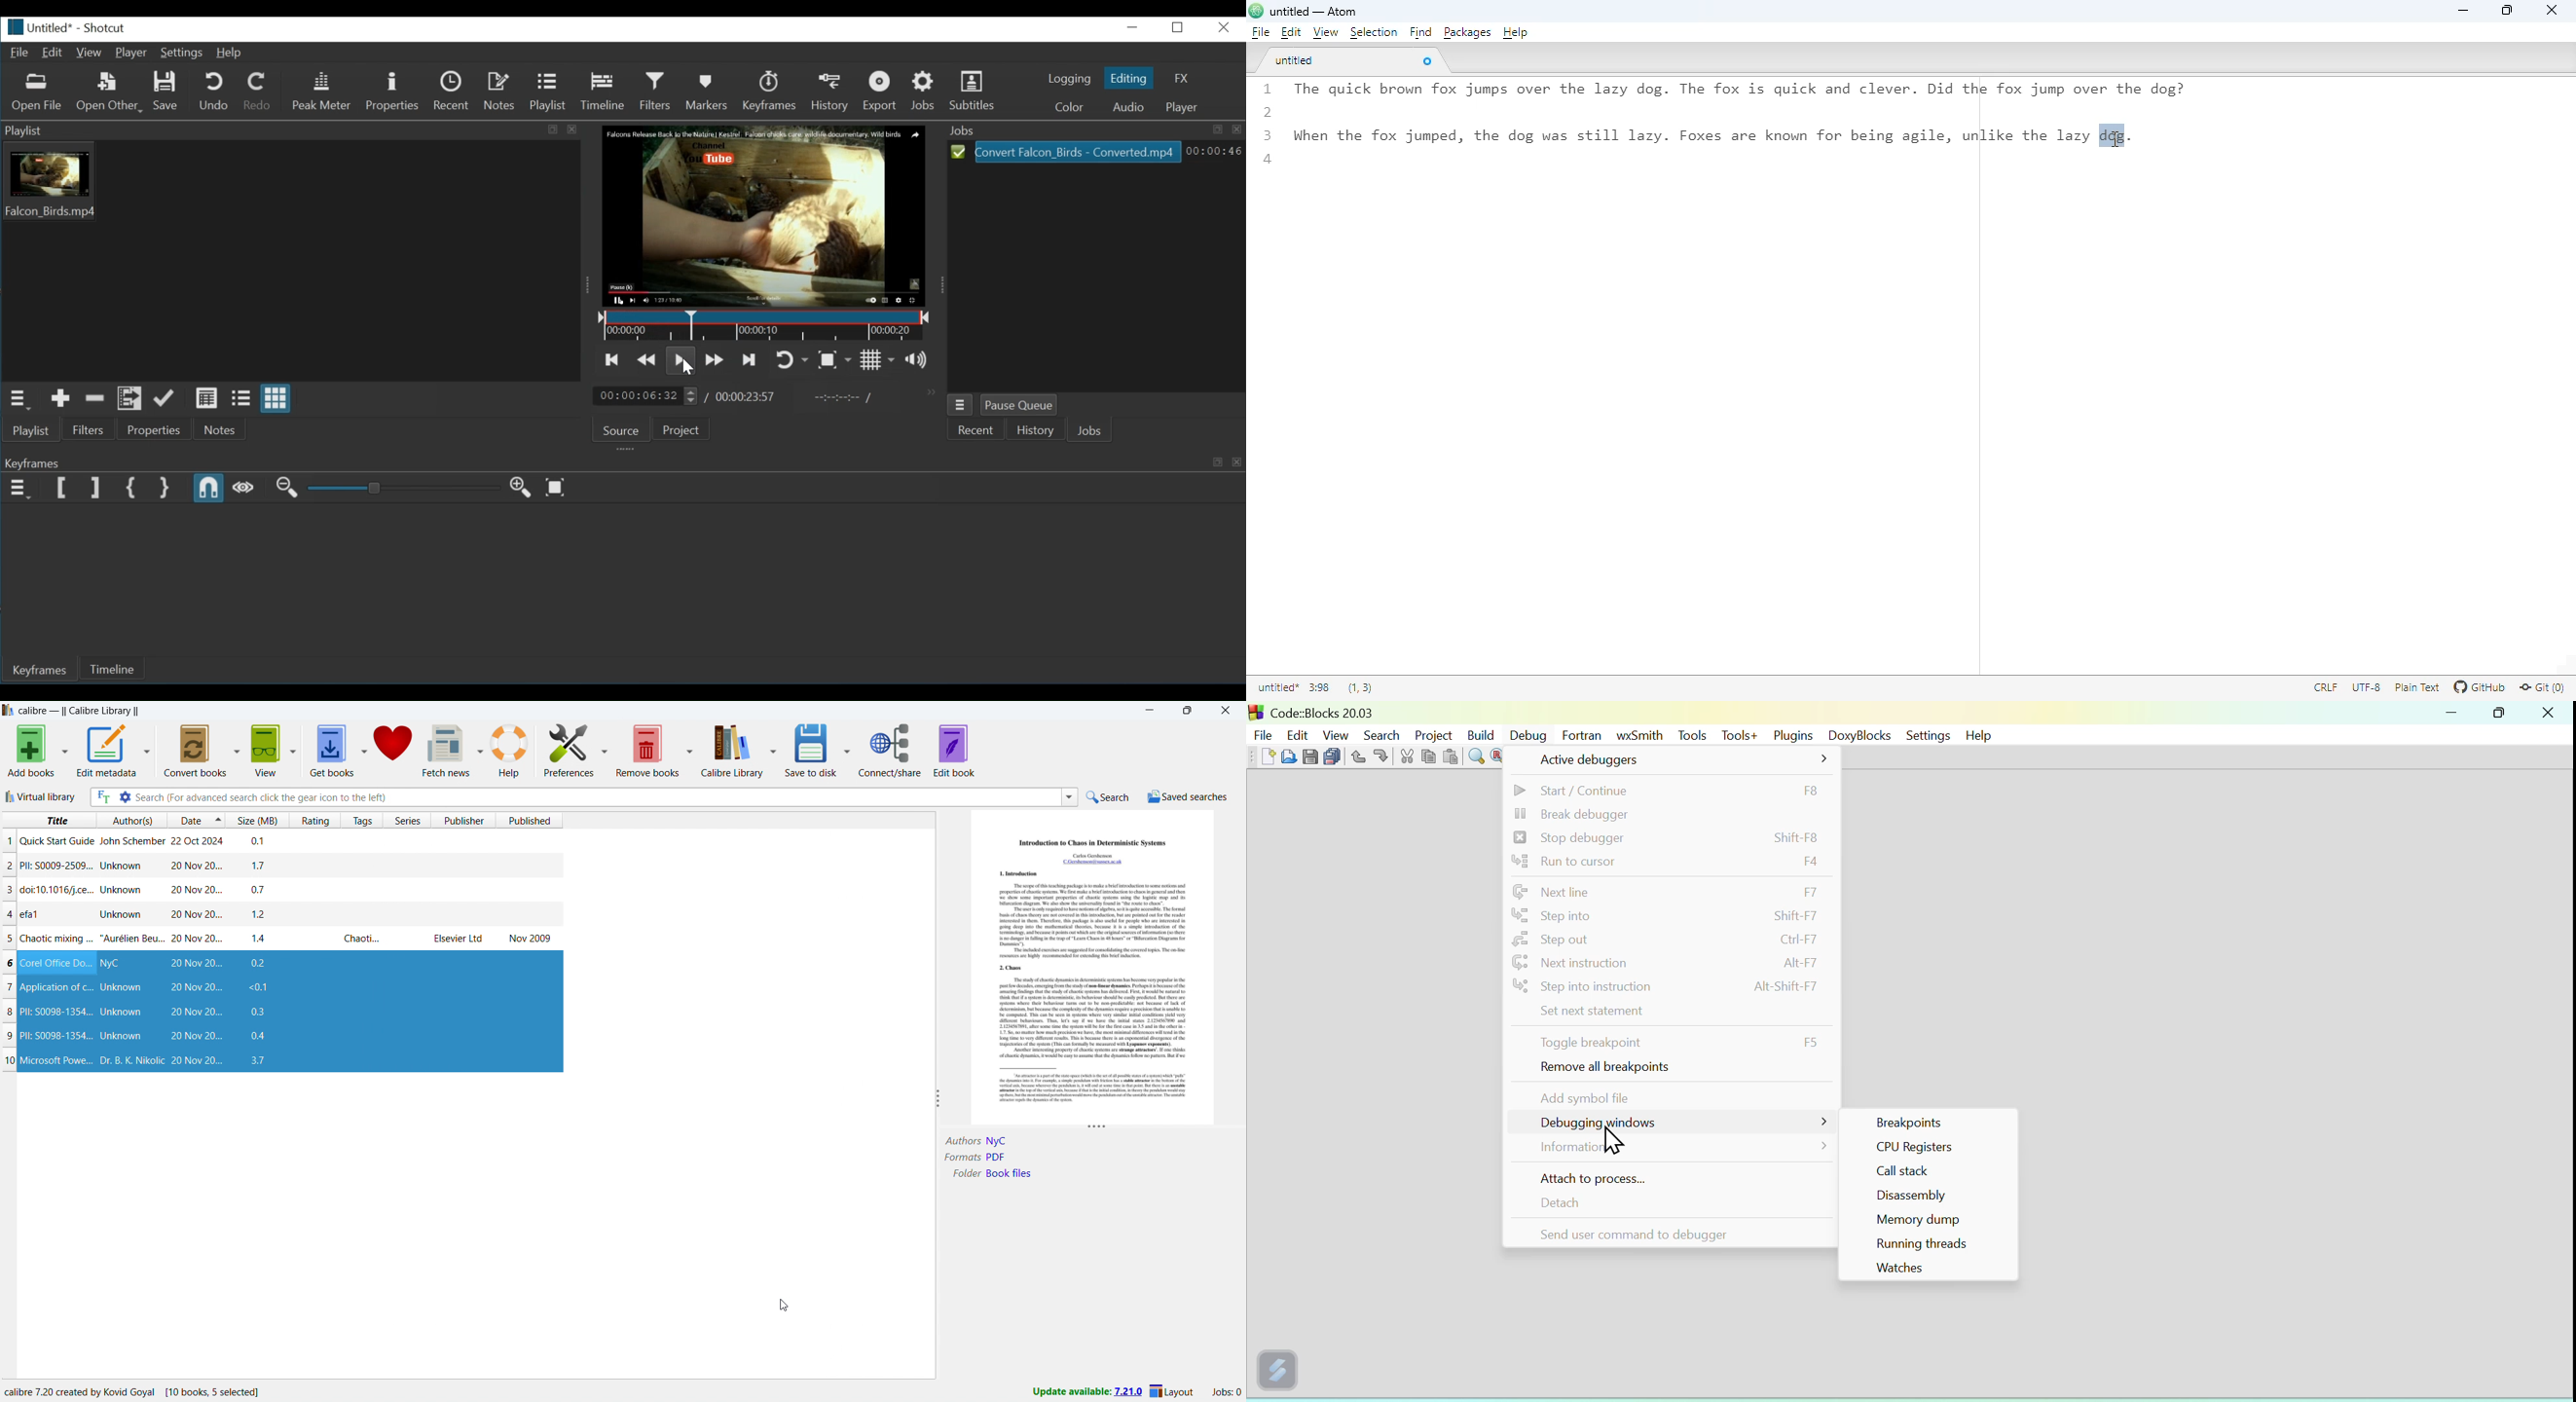  I want to click on Zoom keyframe out, so click(289, 489).